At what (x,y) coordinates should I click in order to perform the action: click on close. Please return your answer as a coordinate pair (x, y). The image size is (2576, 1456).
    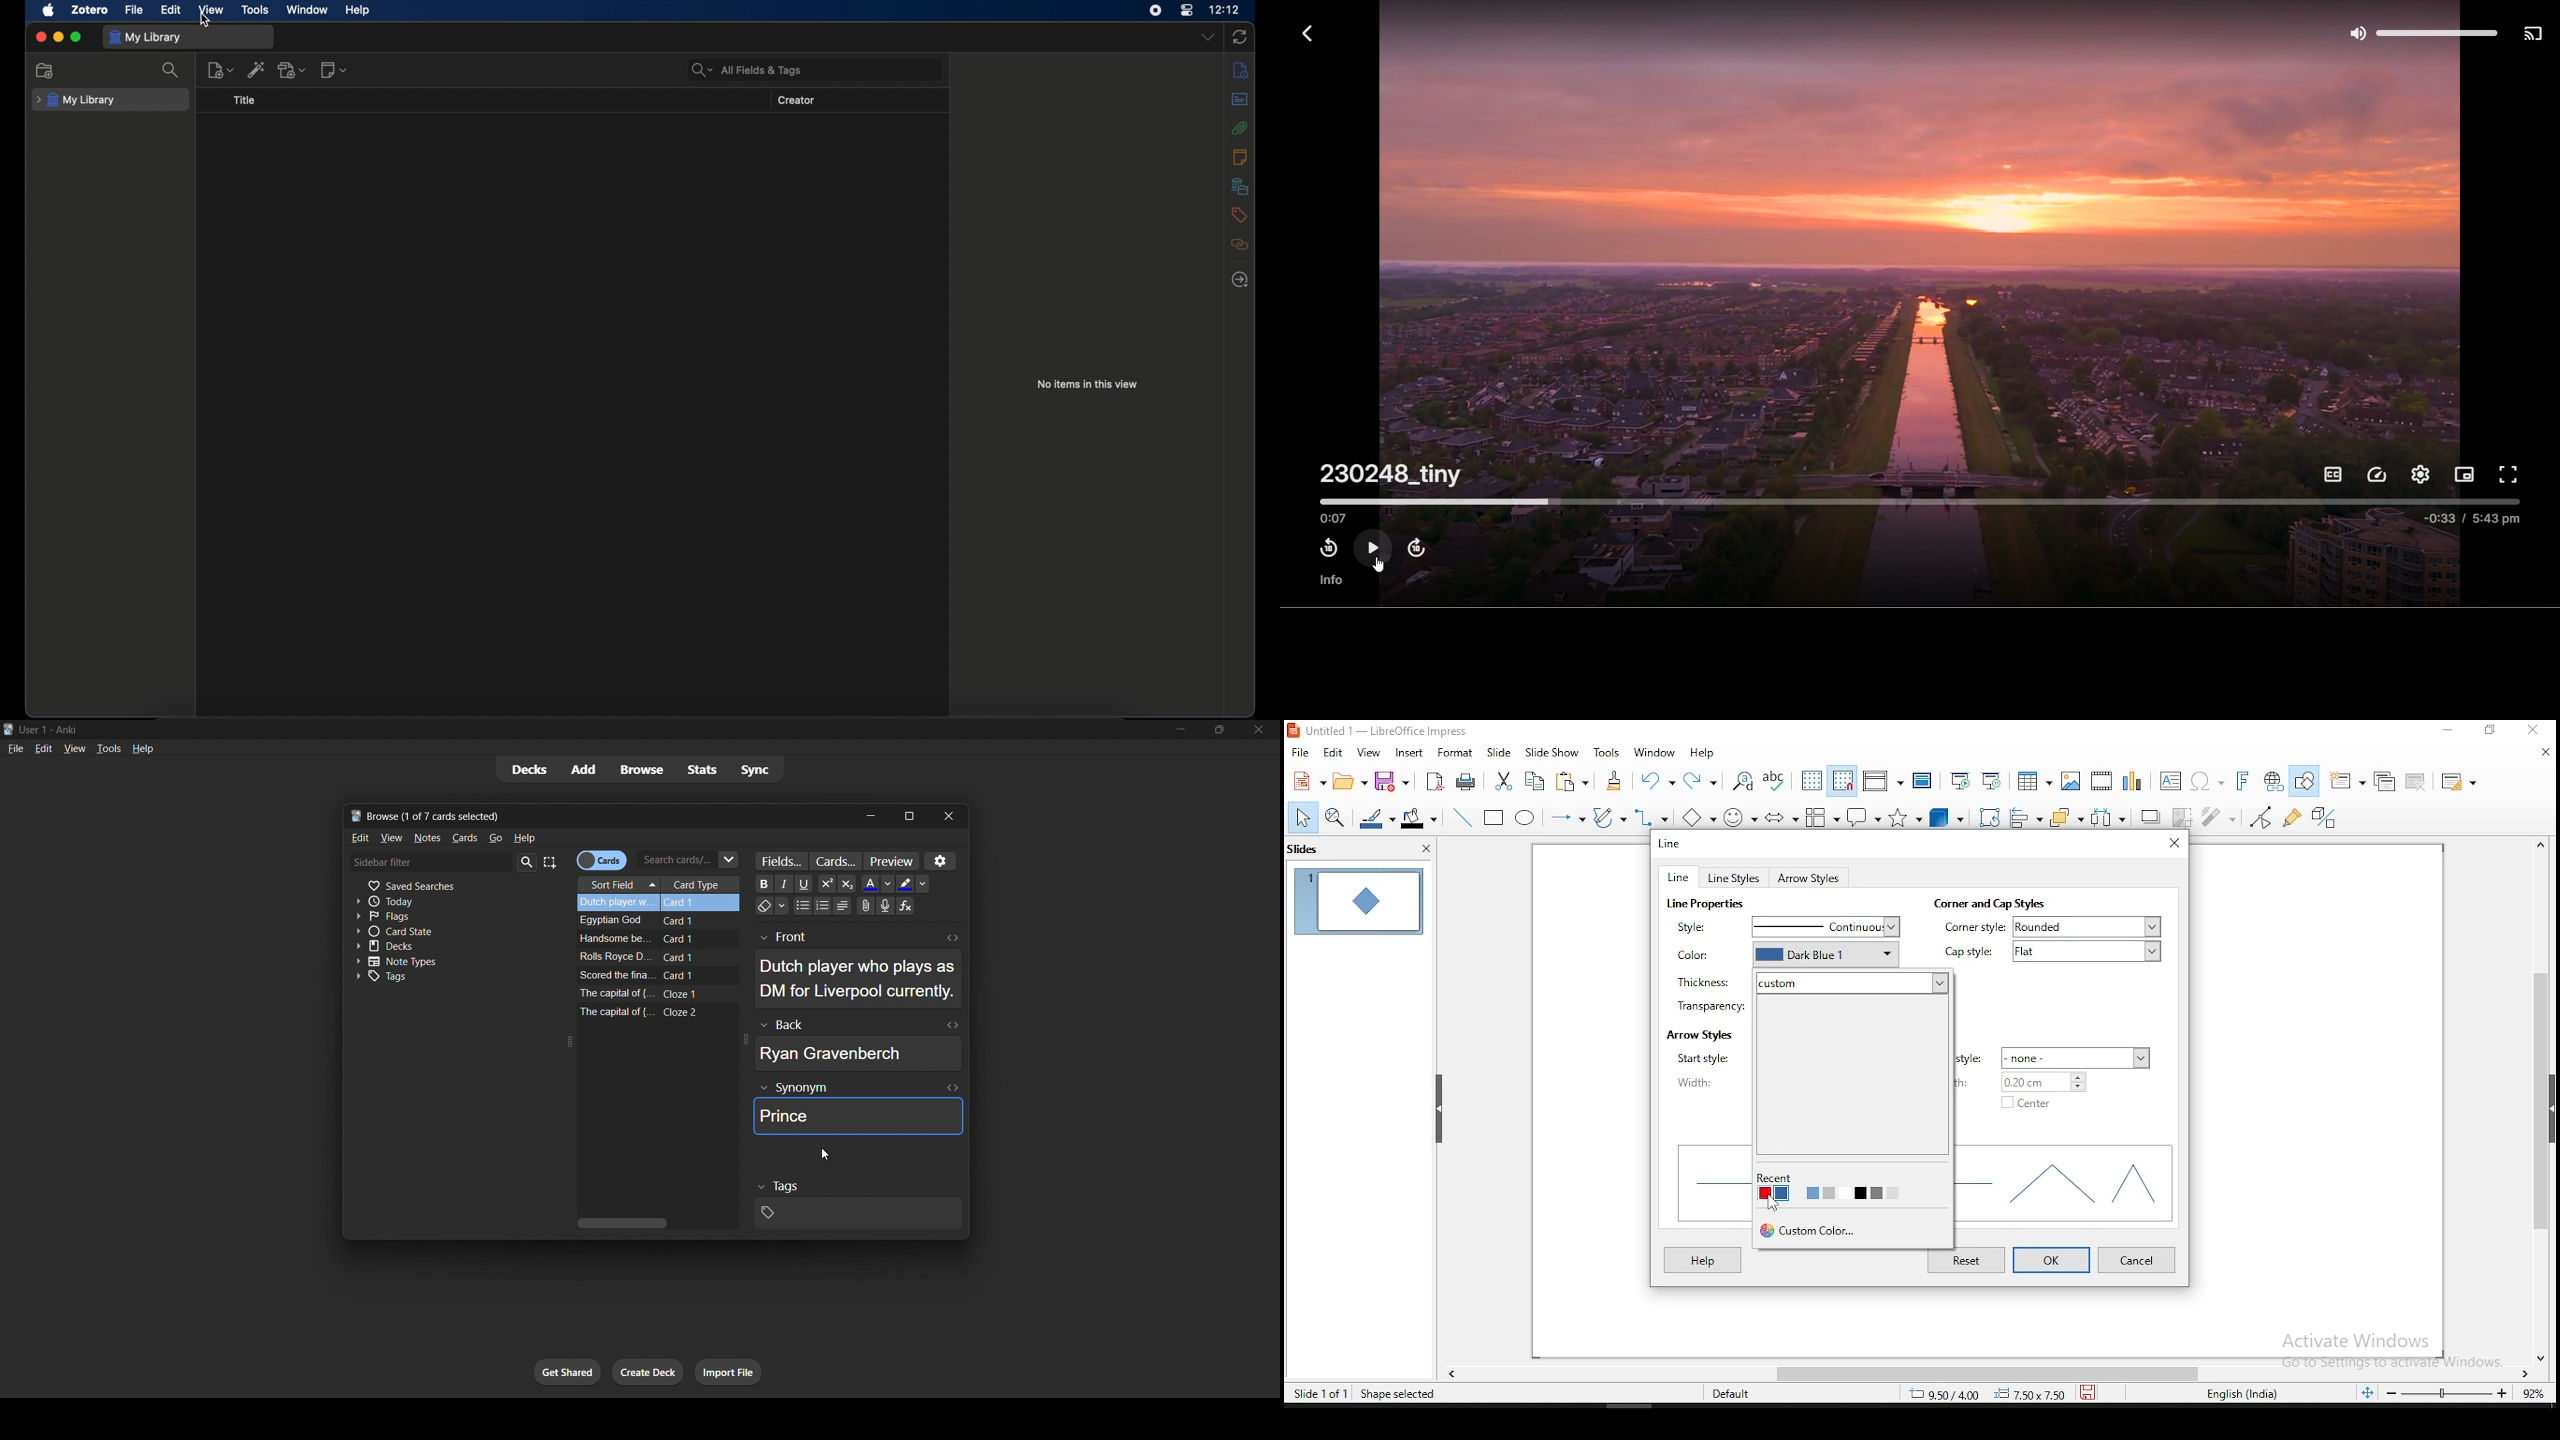
    Looking at the image, I should click on (2545, 1353).